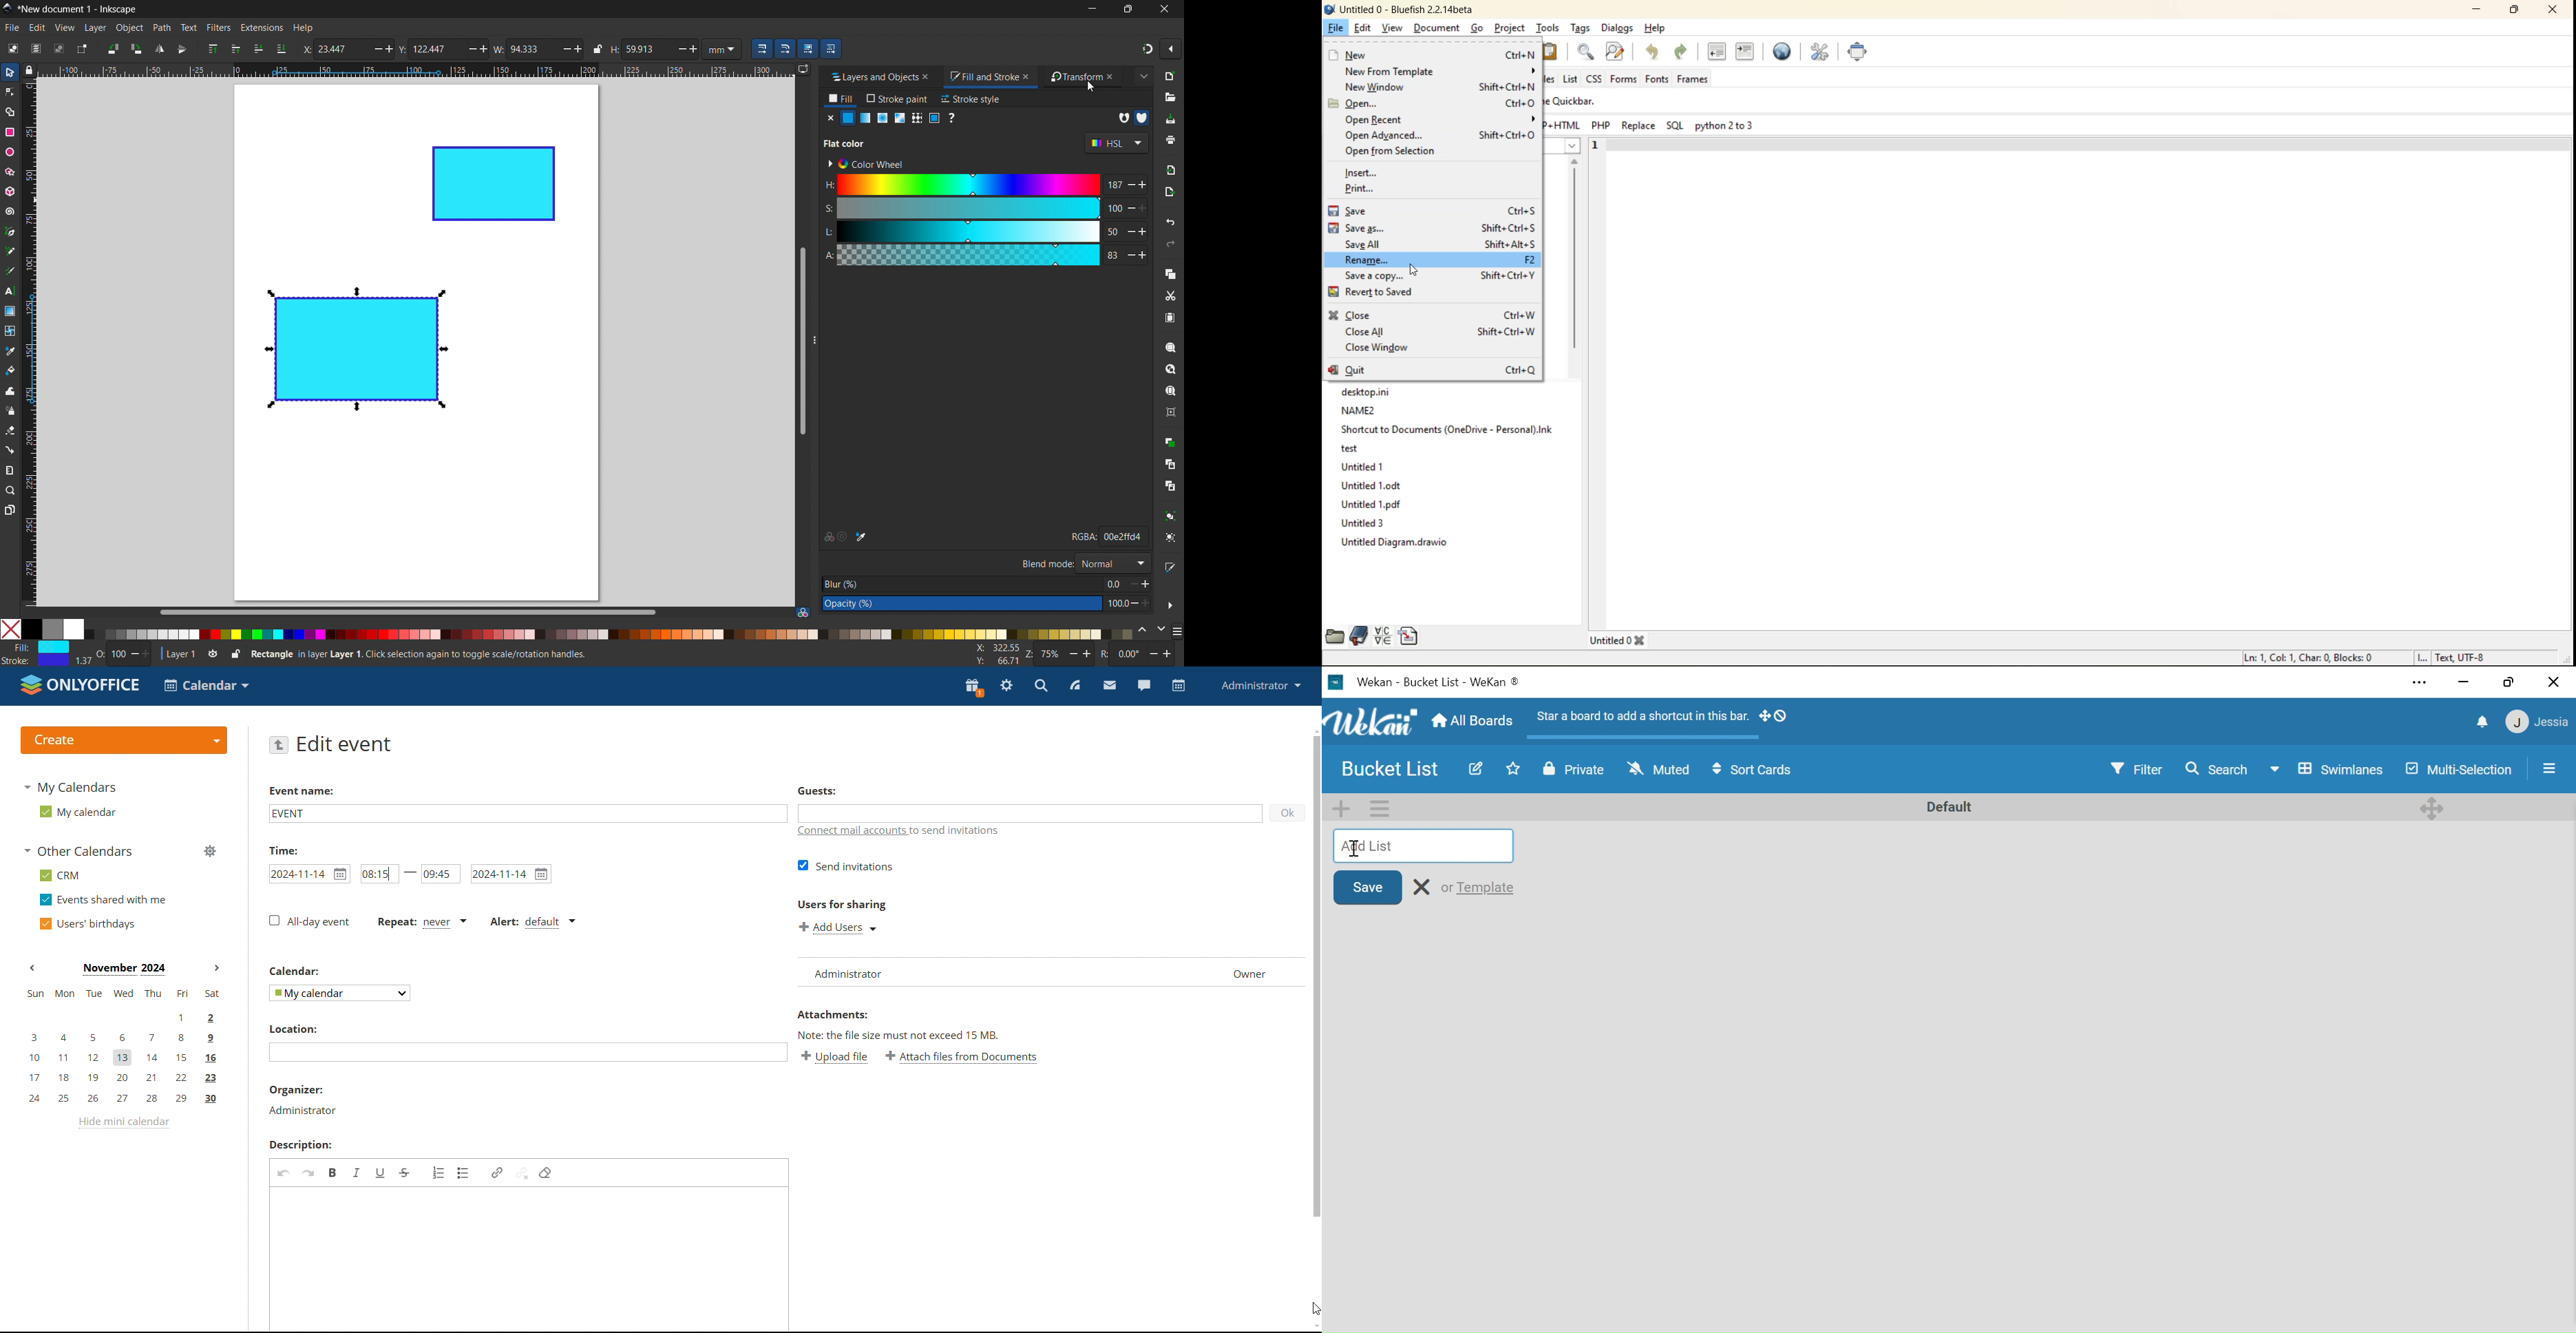 This screenshot has height=1344, width=2576. Describe the element at coordinates (1432, 683) in the screenshot. I see `Board name` at that location.